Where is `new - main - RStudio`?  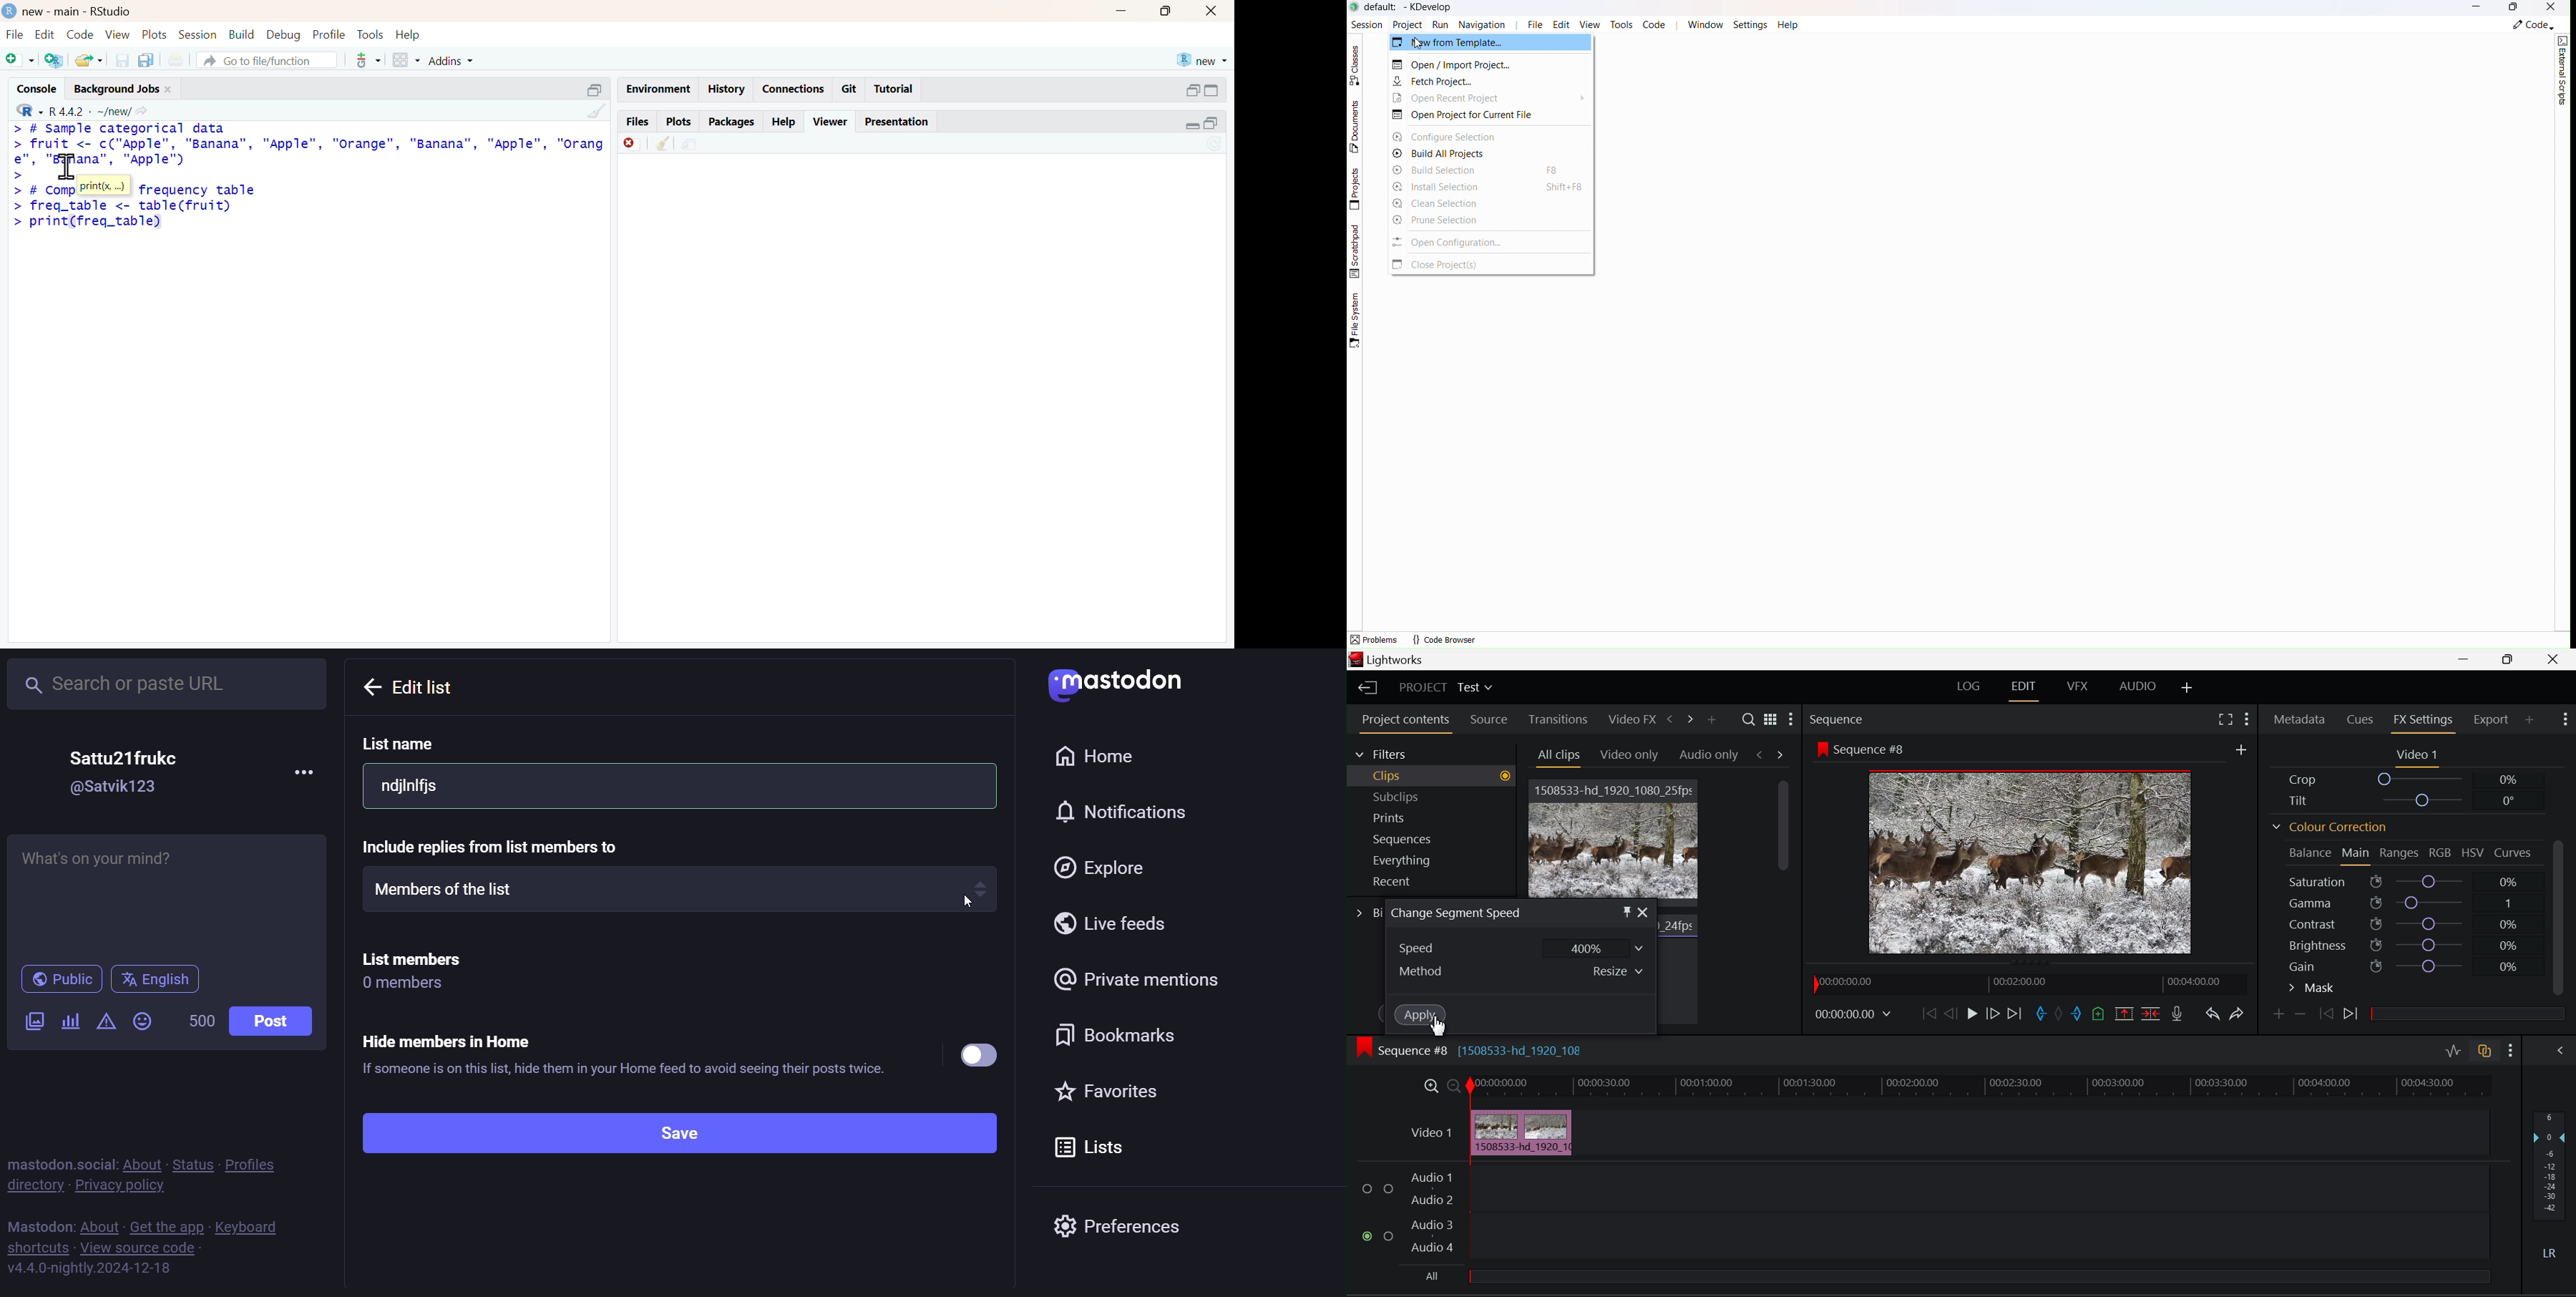 new - main - RStudio is located at coordinates (68, 12).